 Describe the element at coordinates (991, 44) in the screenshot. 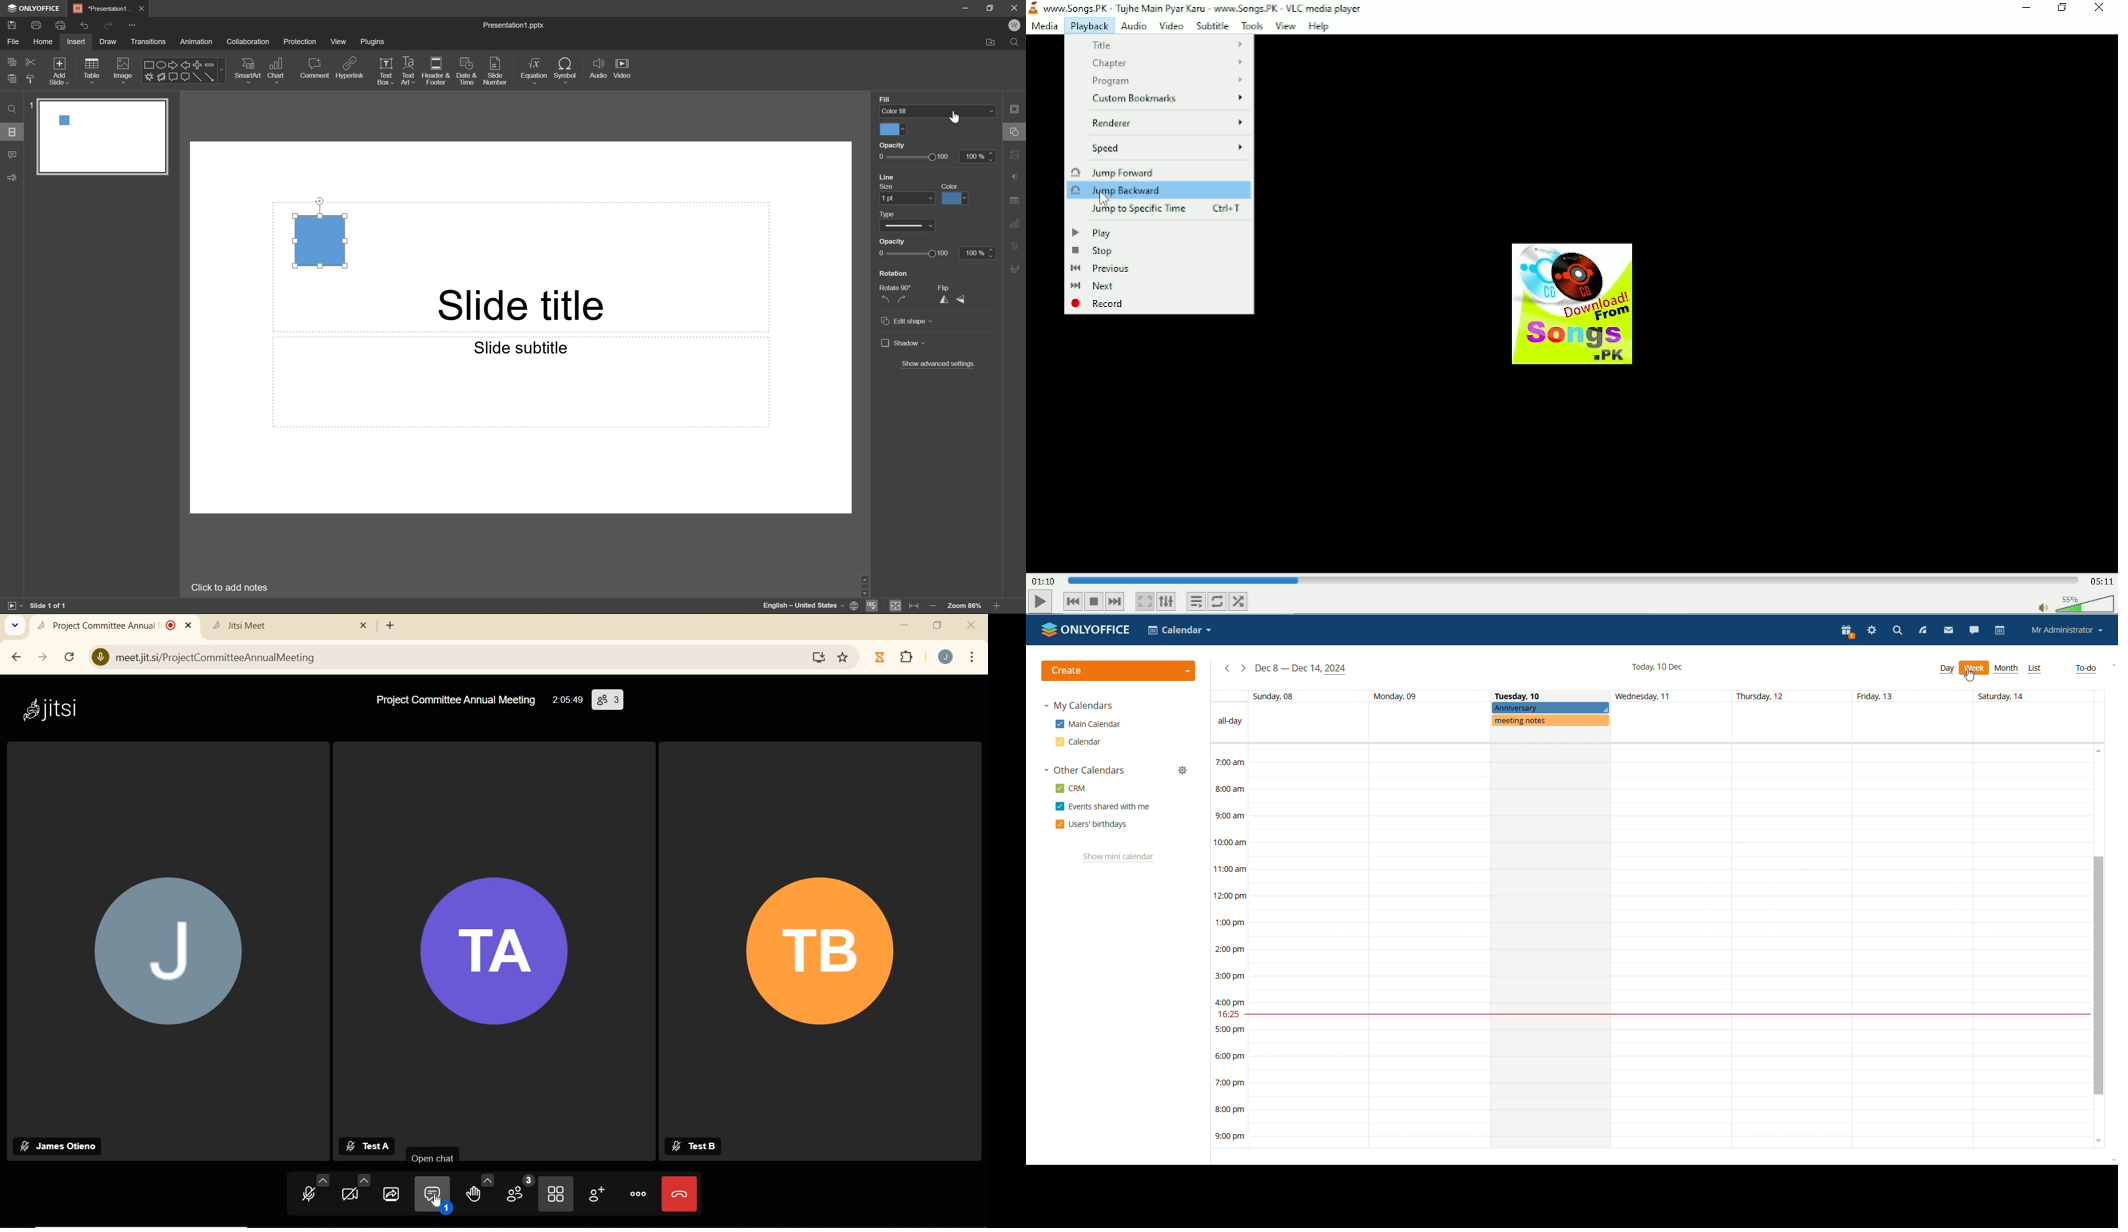

I see `Open file location` at that location.